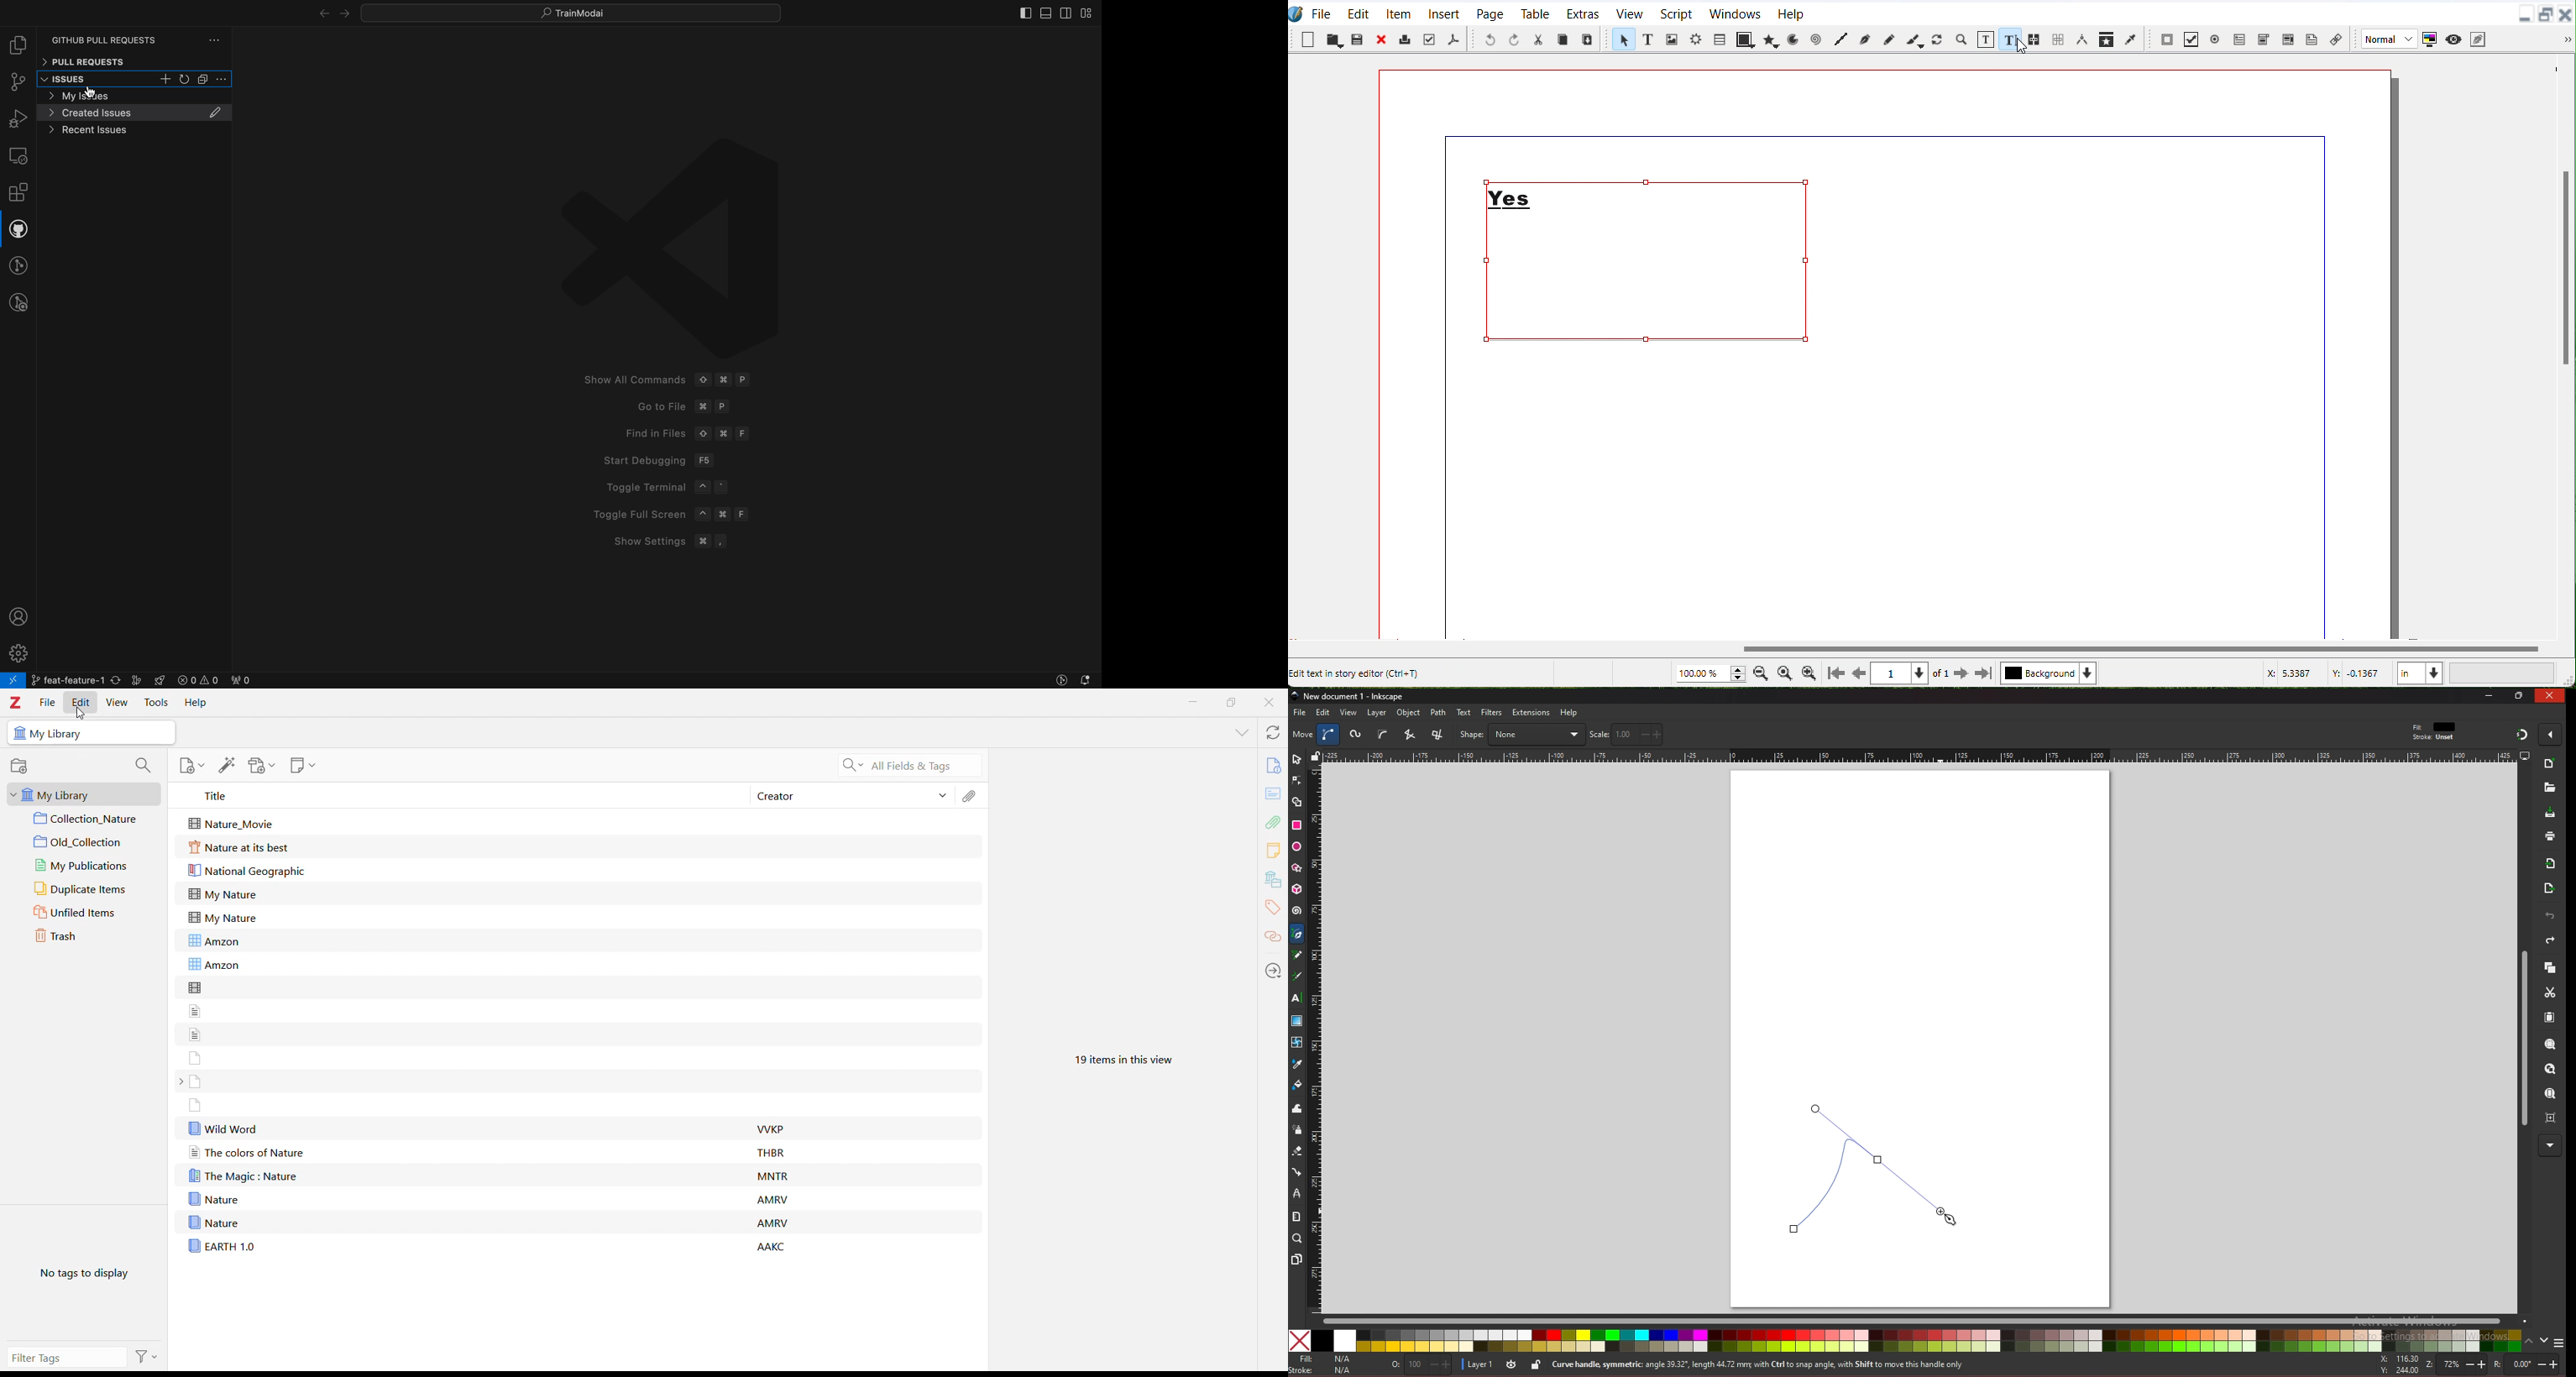 The height and width of the screenshot is (1400, 2576). Describe the element at coordinates (2217, 37) in the screenshot. I see `PDF Radio button` at that location.